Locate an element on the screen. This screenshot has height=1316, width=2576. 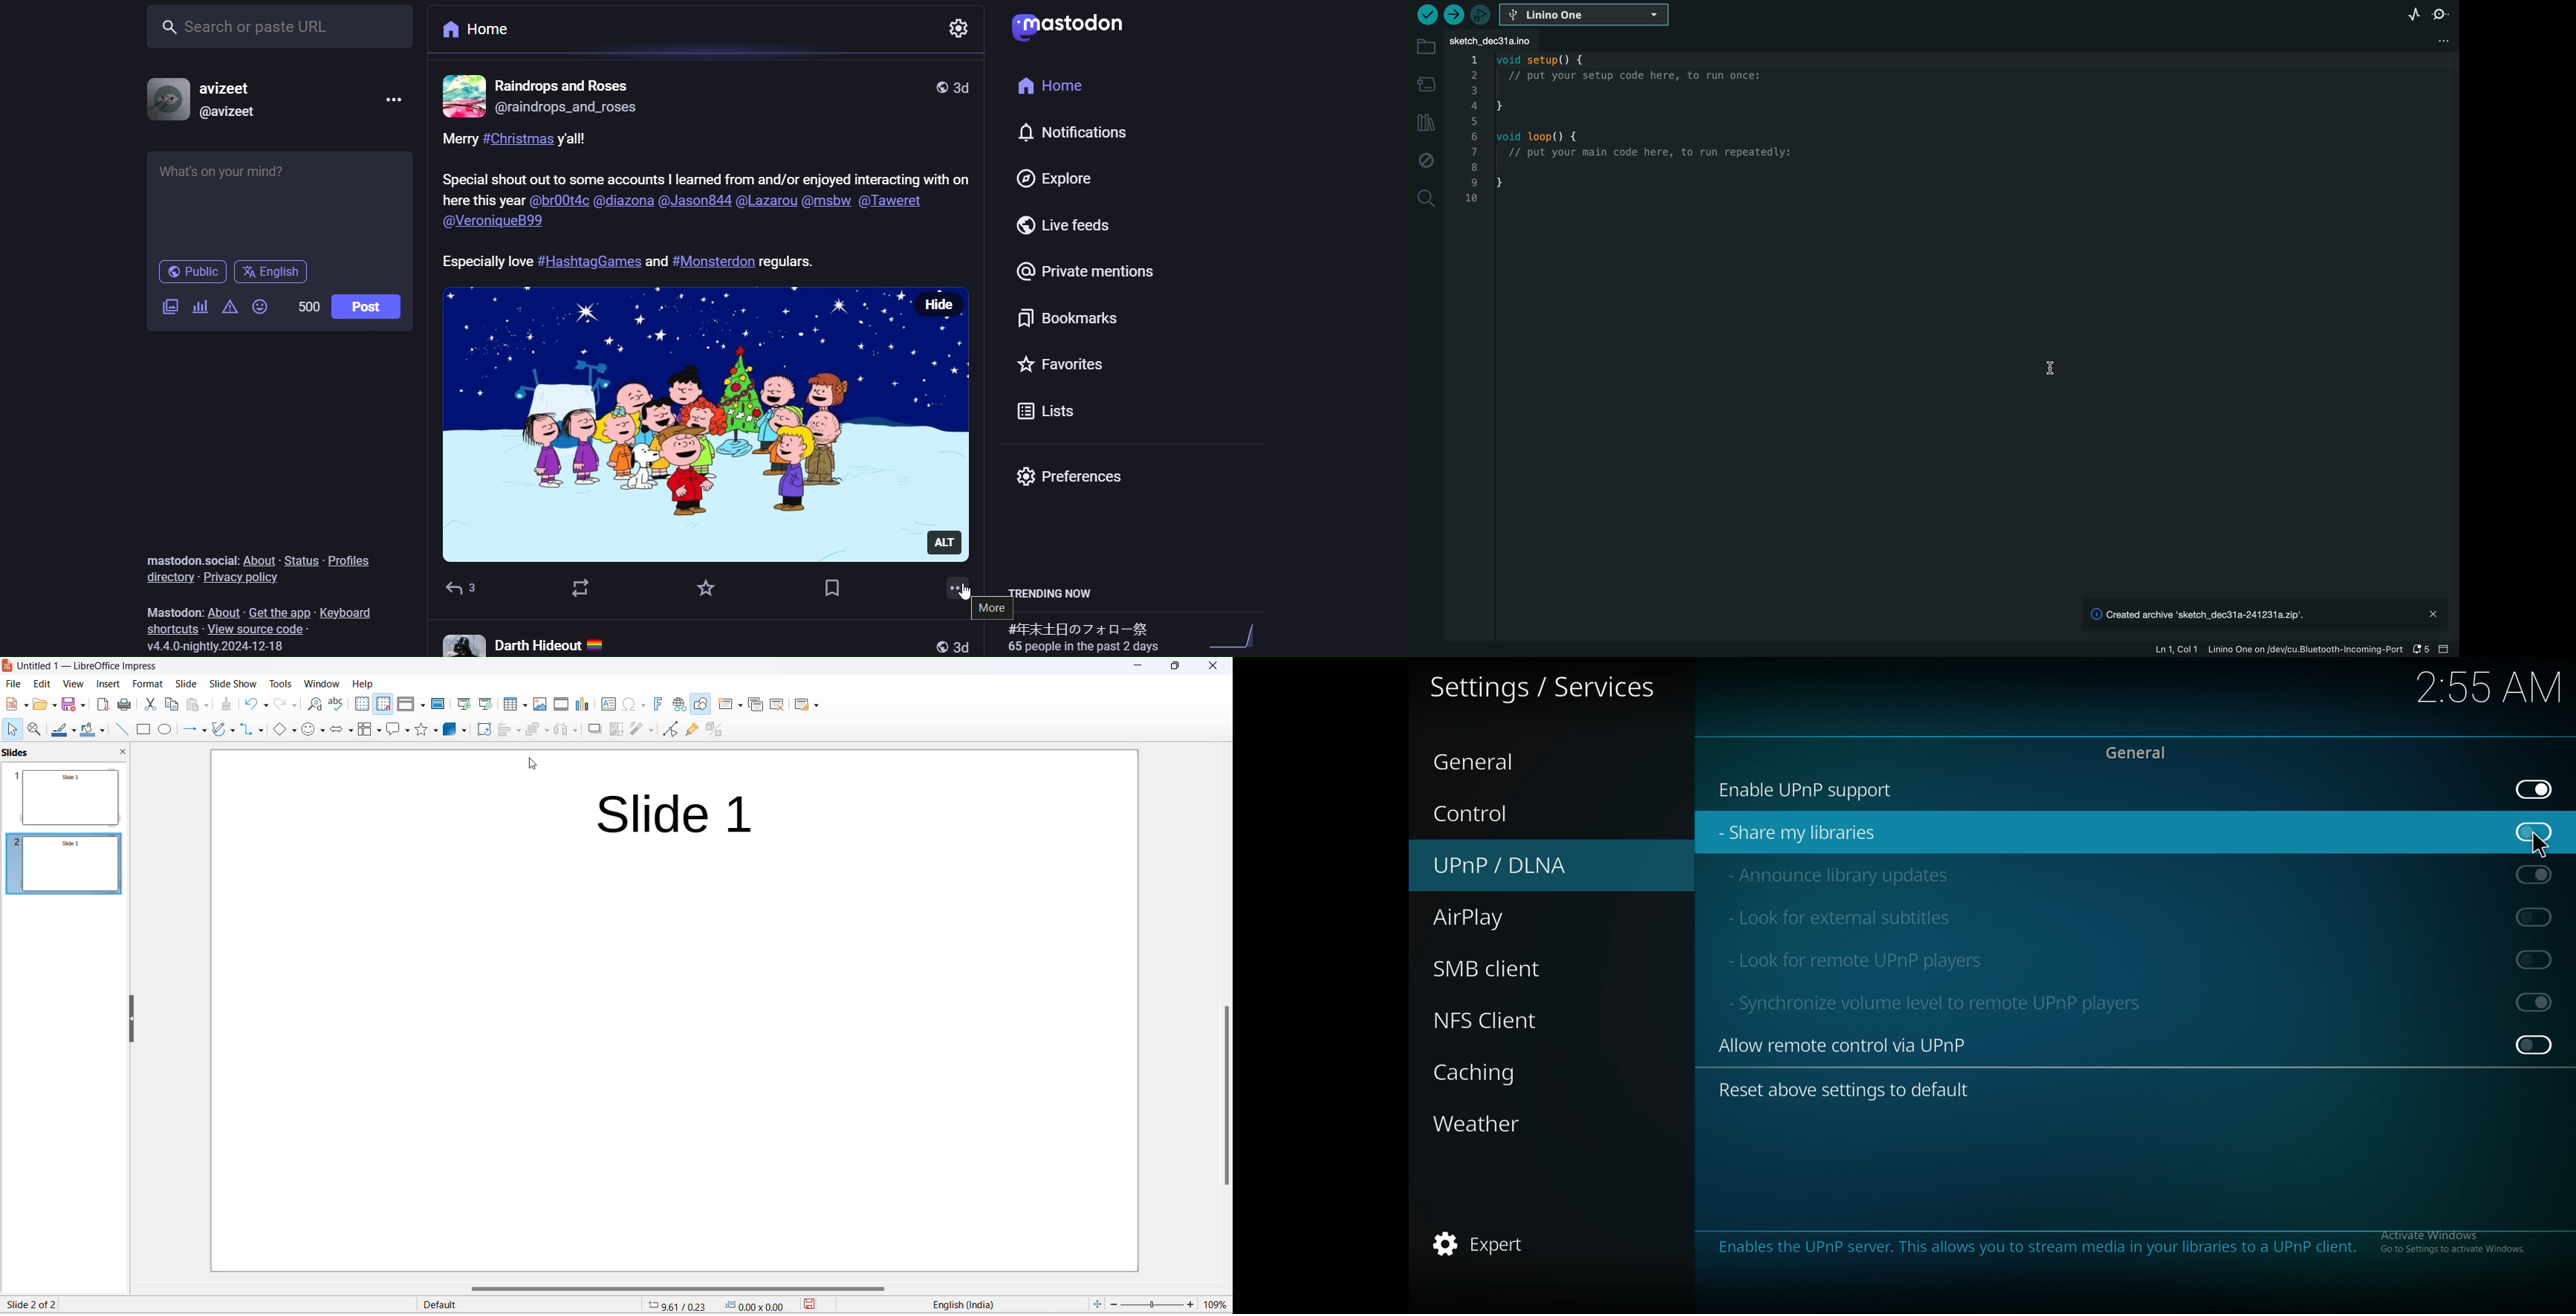
get the app is located at coordinates (276, 610).